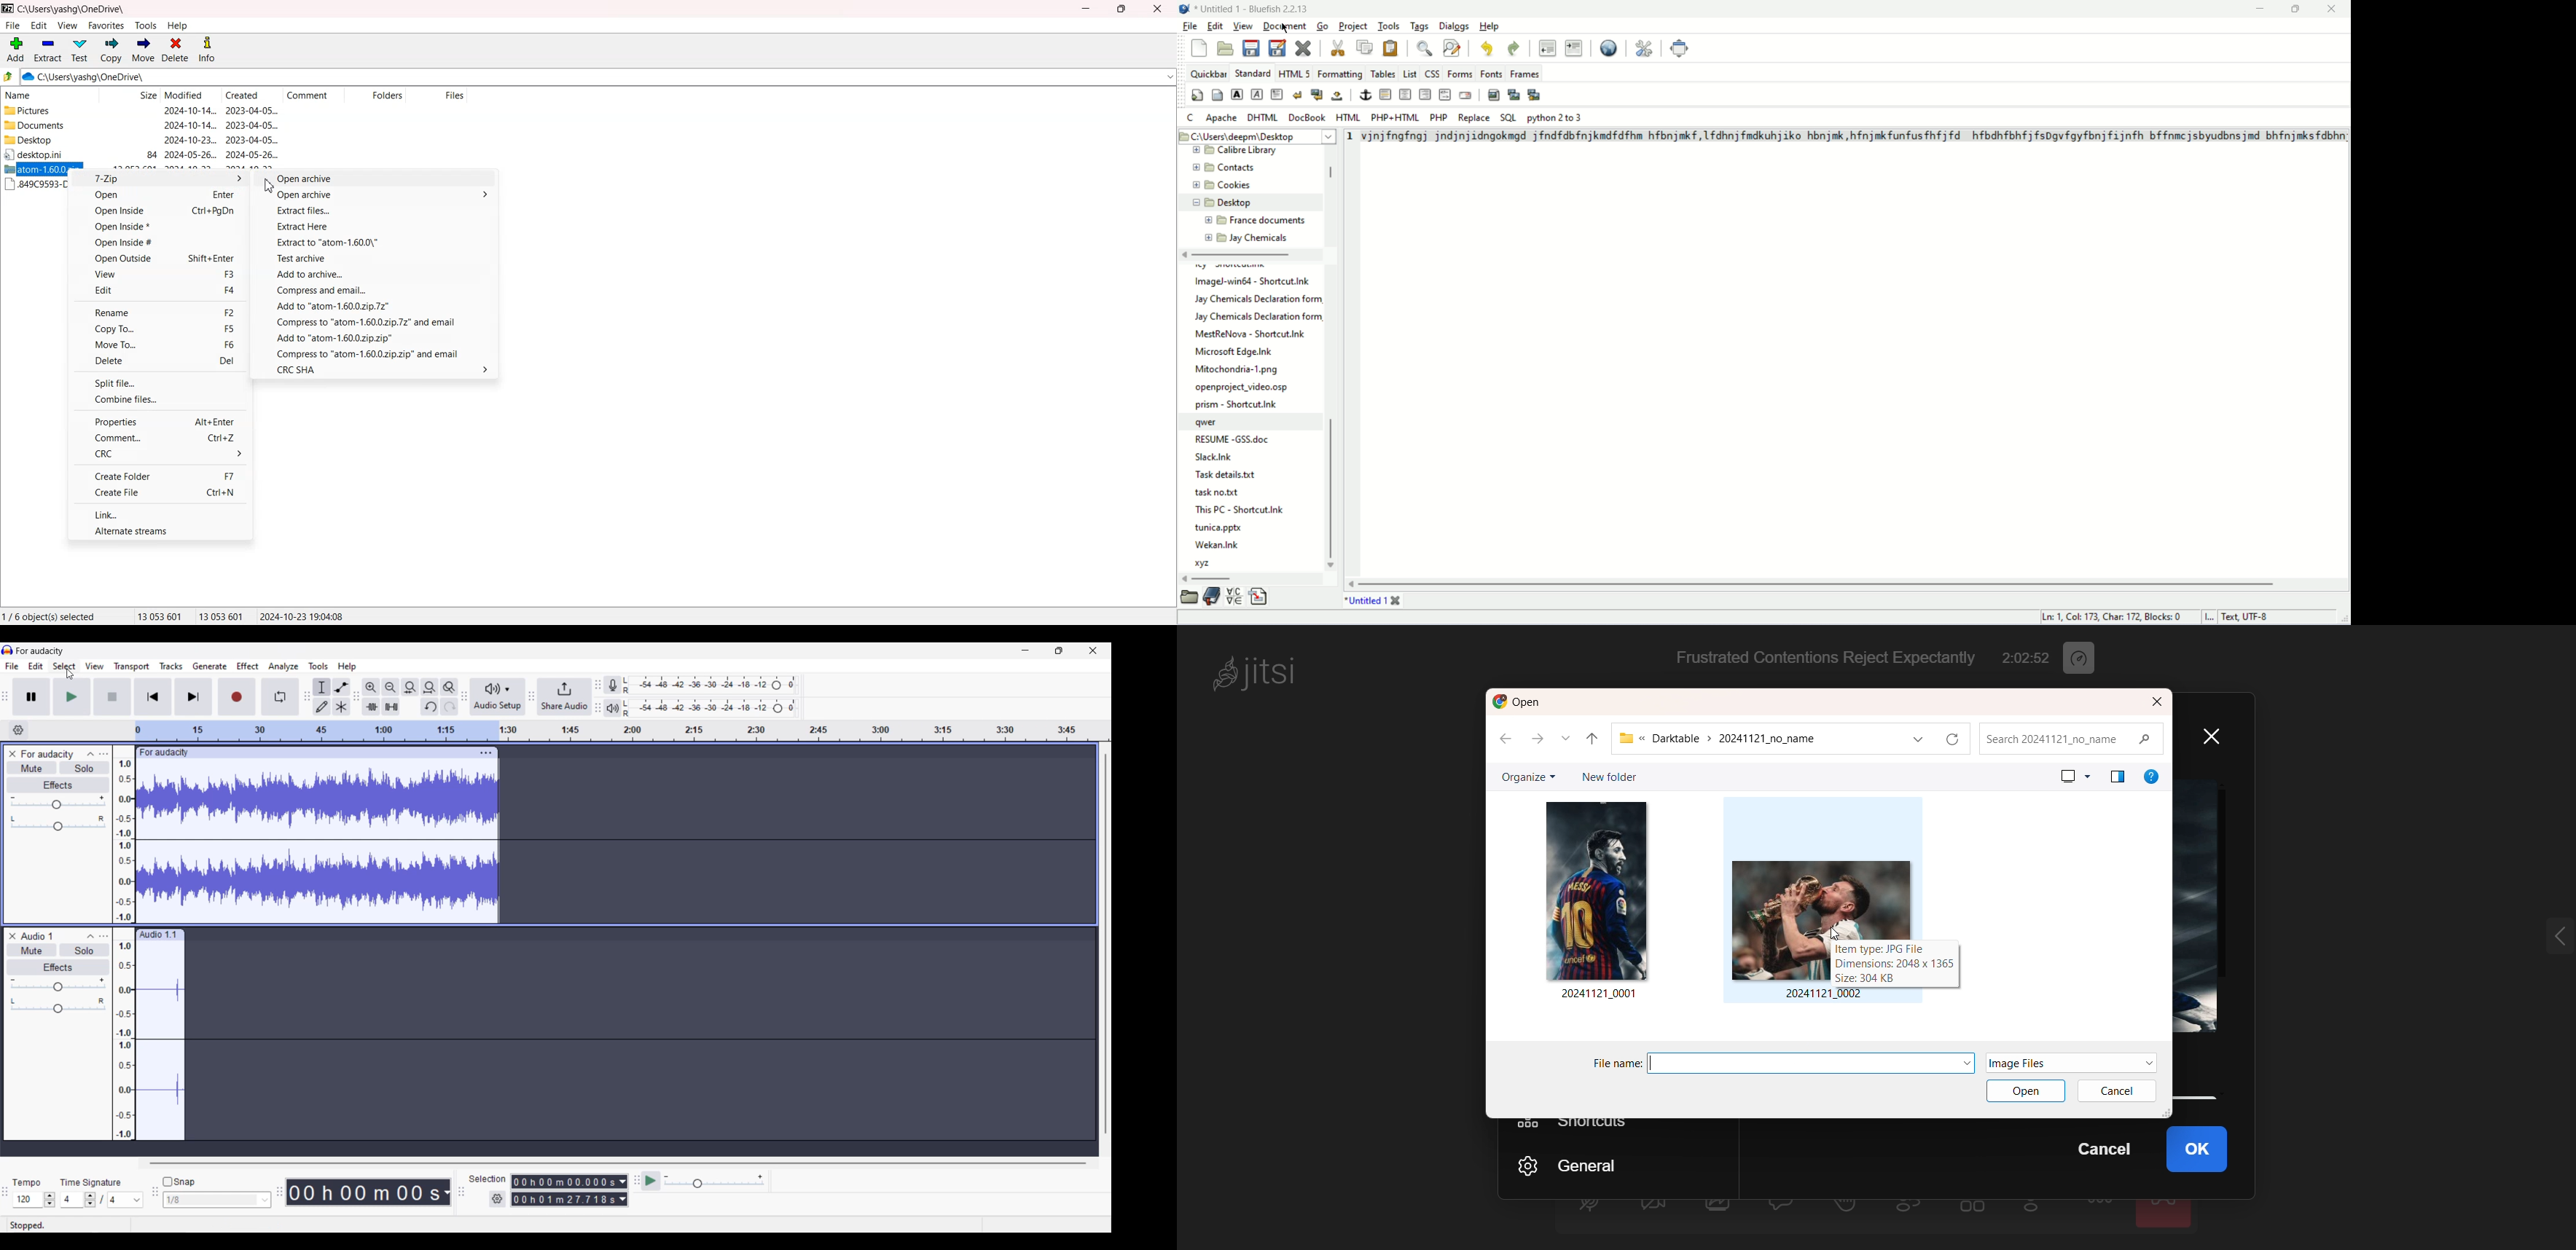 This screenshot has height=1260, width=2576. Describe the element at coordinates (1240, 256) in the screenshot. I see `horizontal scroll bar` at that location.